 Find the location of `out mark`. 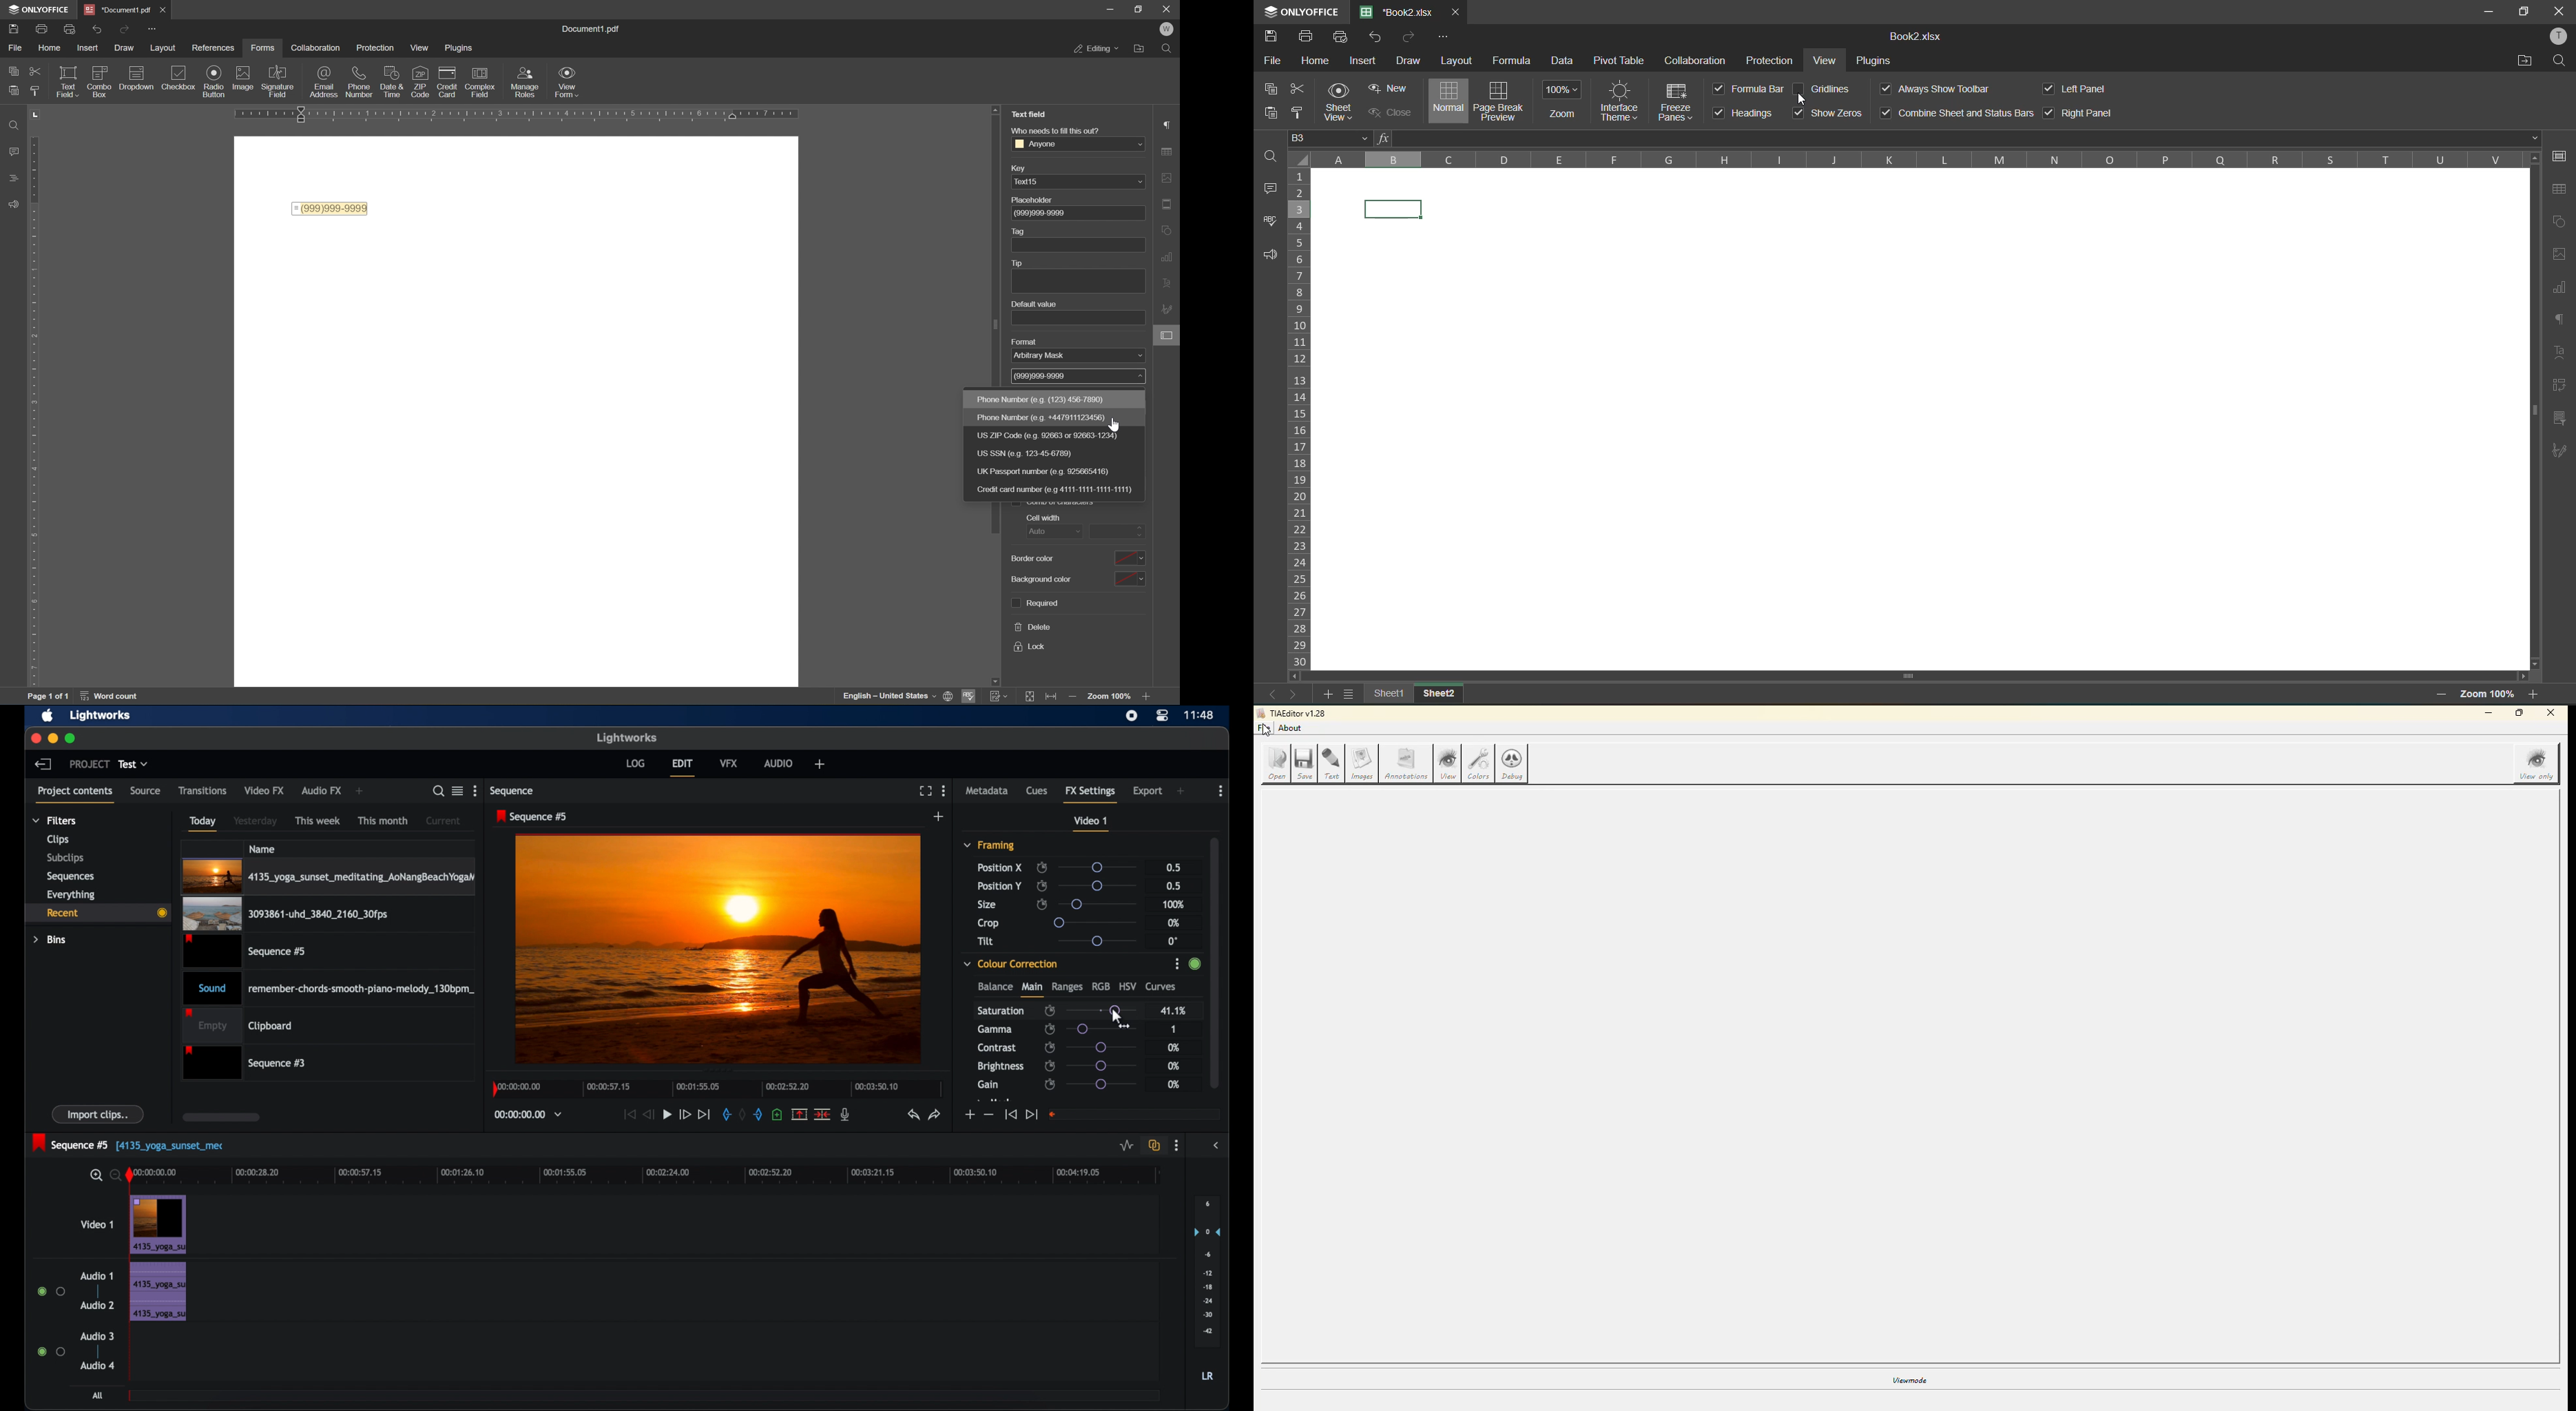

out mark is located at coordinates (759, 1114).